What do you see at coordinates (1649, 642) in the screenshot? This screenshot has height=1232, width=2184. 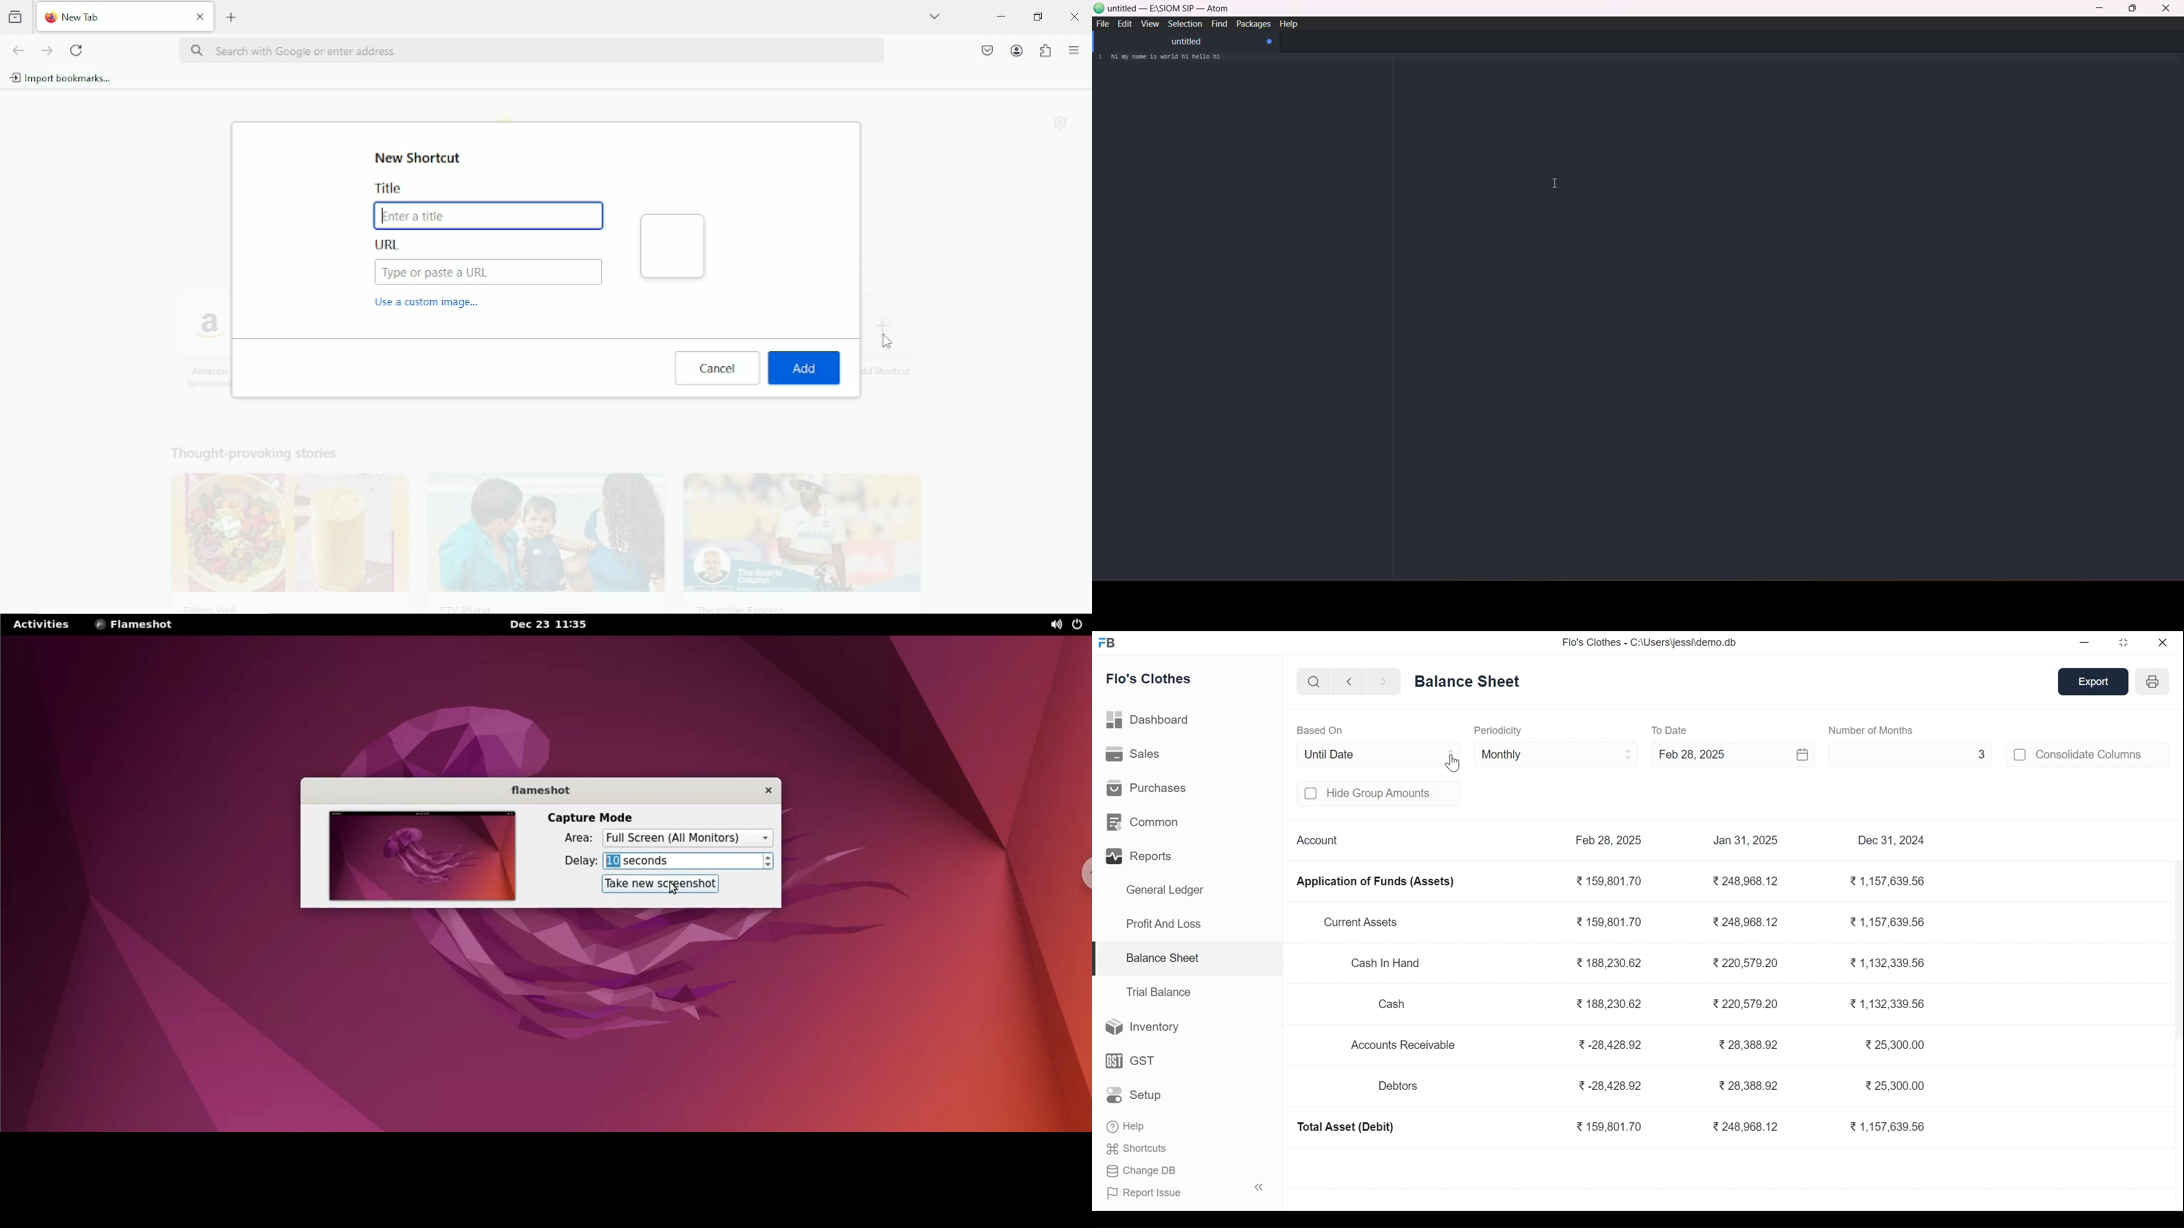 I see `Flo's Clothes - C:\Users\jessi\demo.db` at bounding box center [1649, 642].